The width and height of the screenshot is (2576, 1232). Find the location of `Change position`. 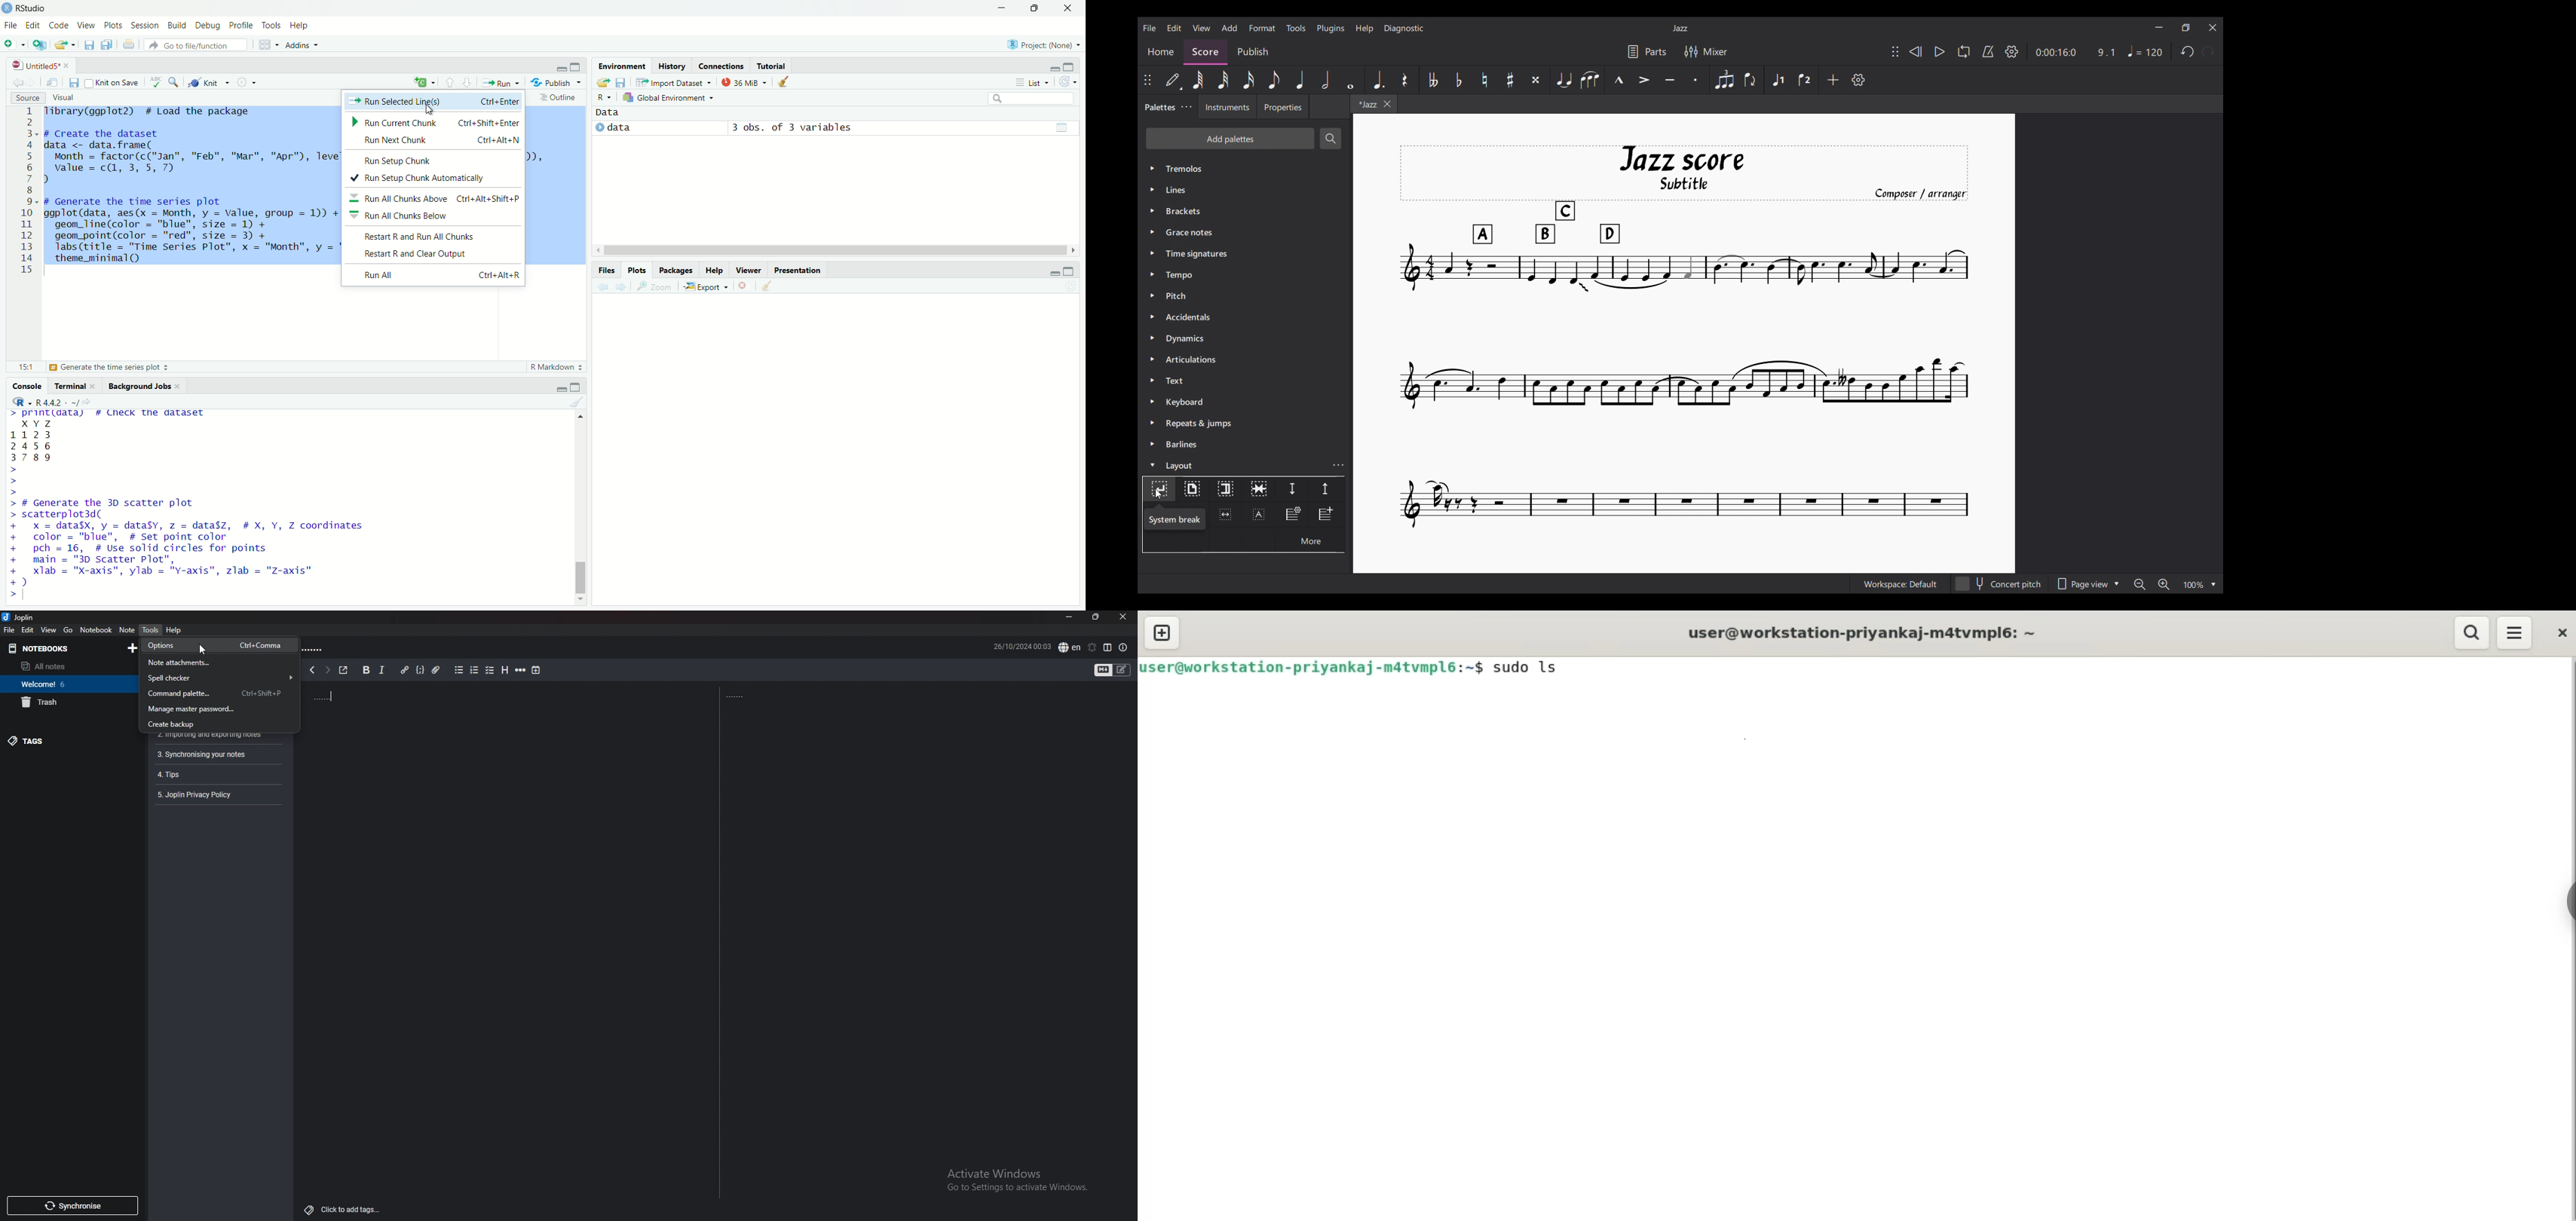

Change position is located at coordinates (1895, 51).